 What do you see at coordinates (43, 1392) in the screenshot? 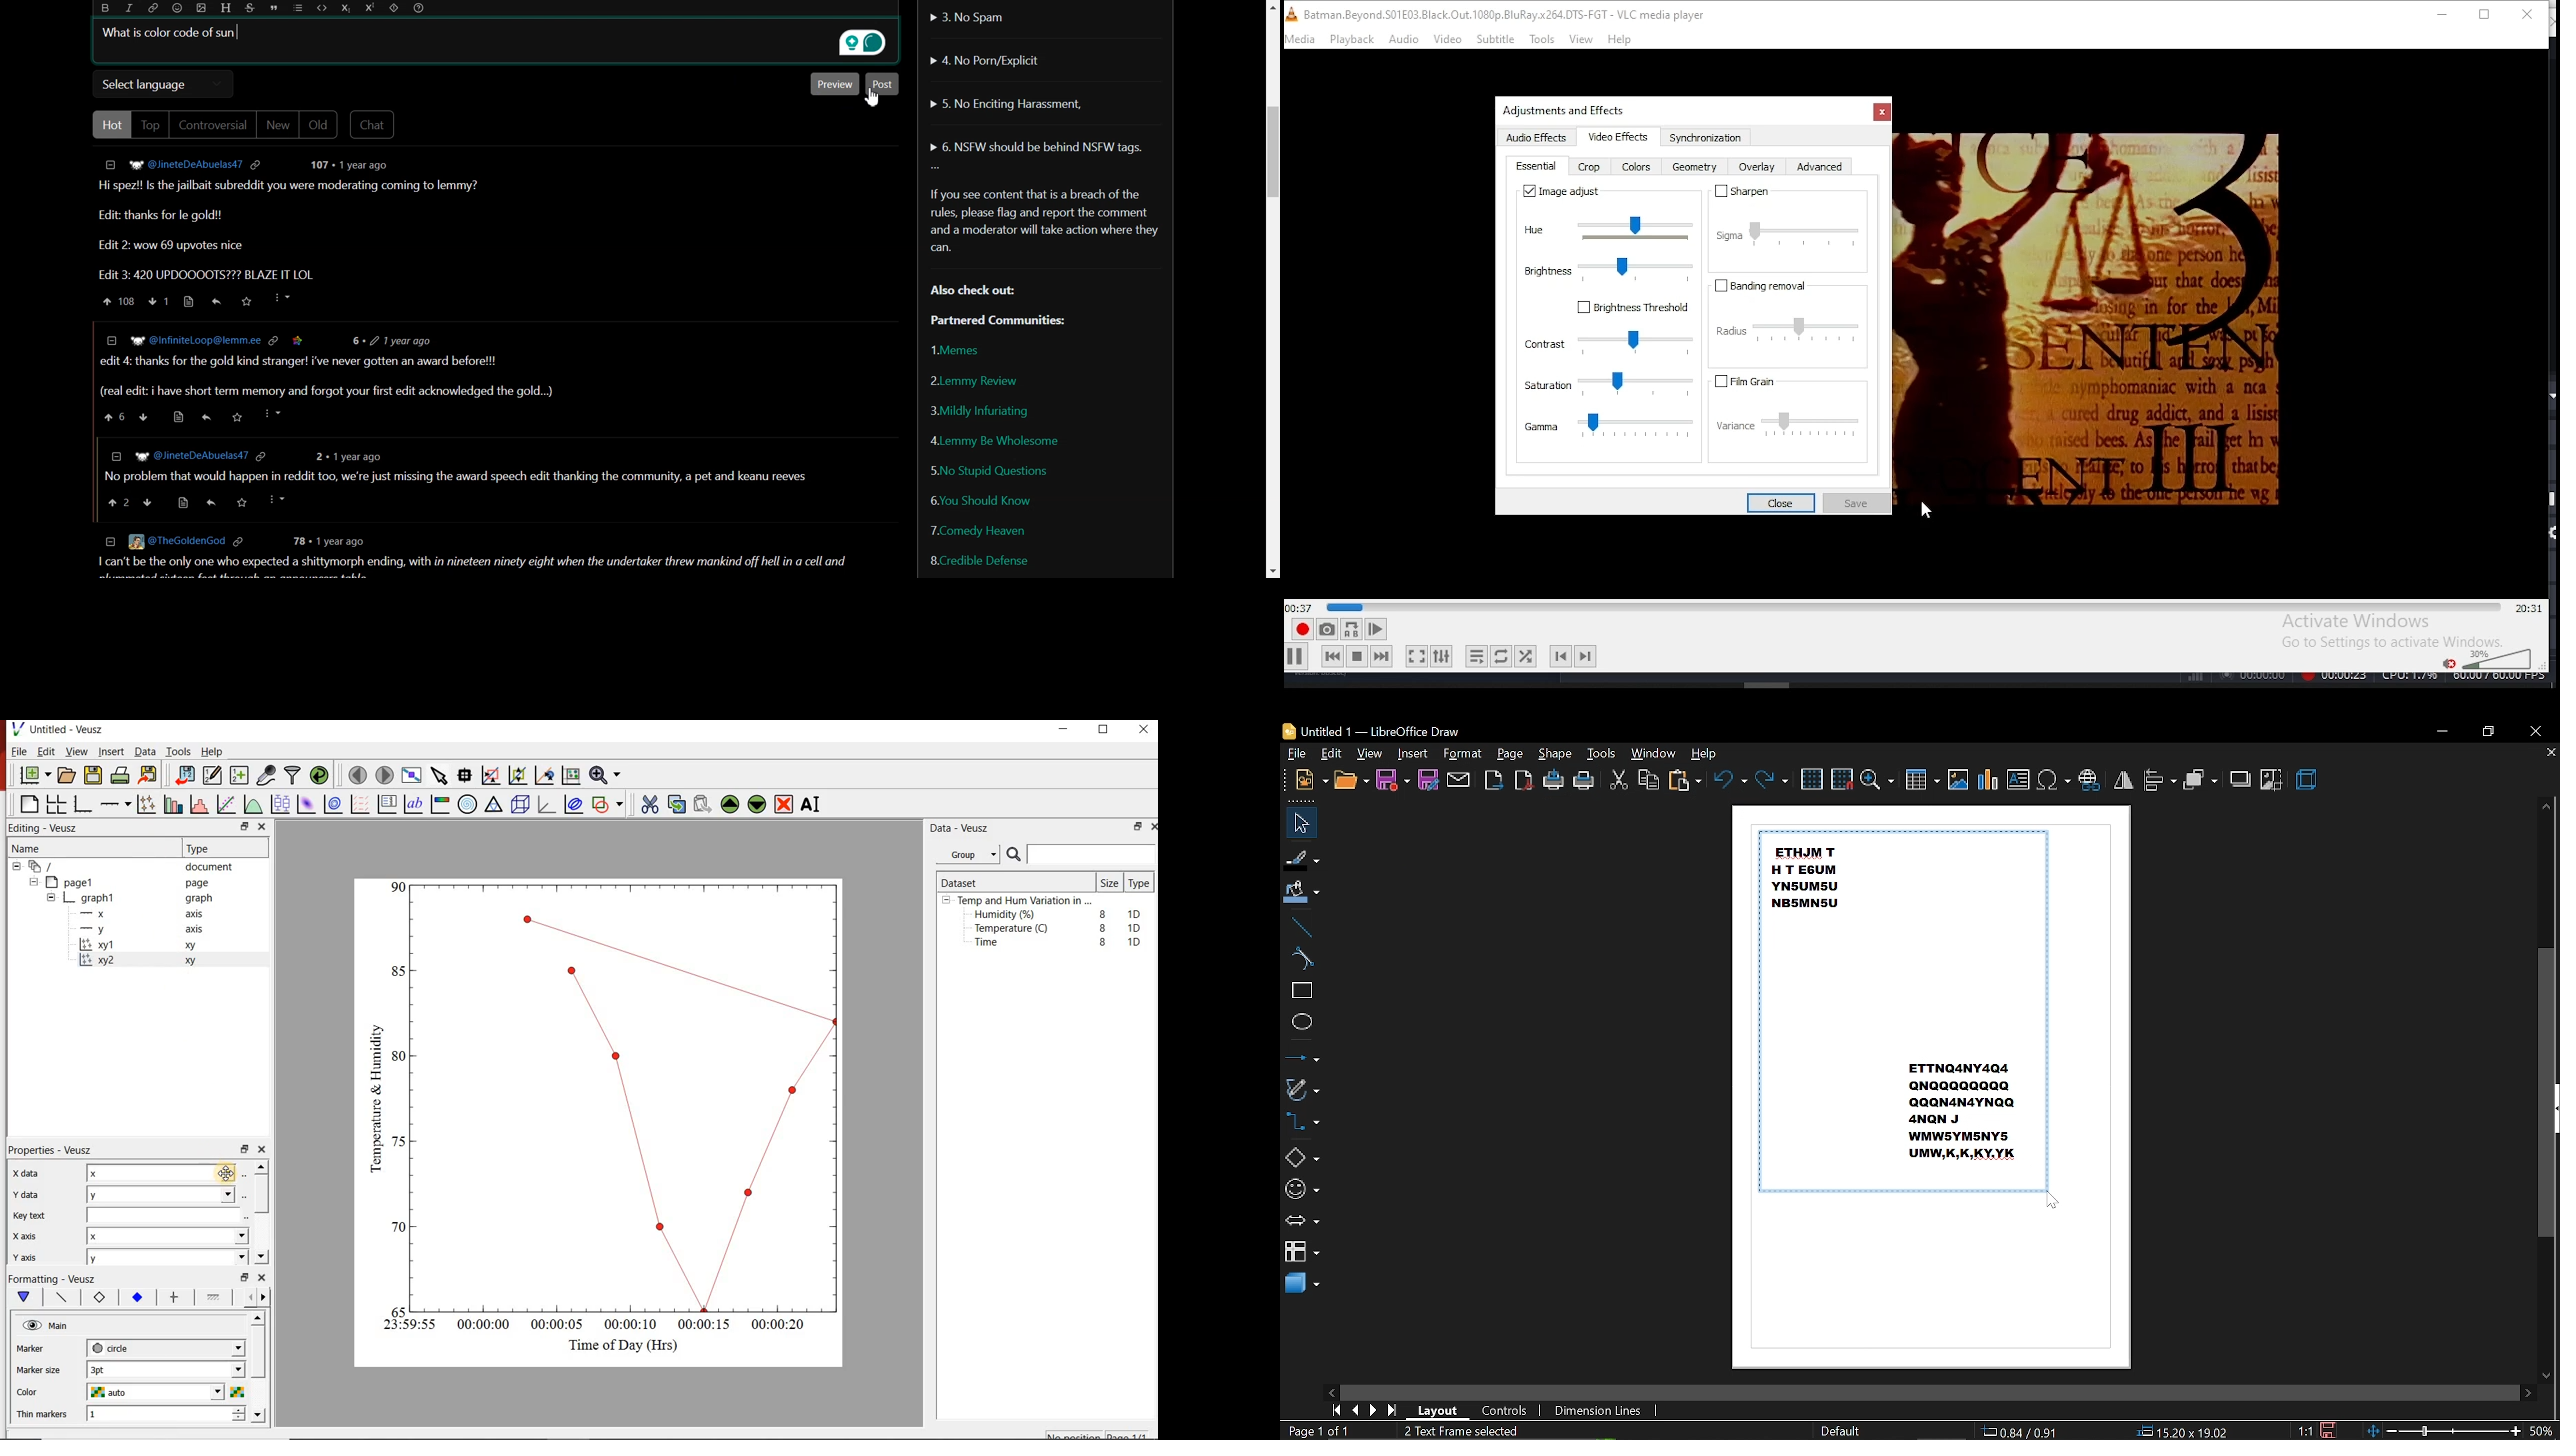
I see `Color` at bounding box center [43, 1392].